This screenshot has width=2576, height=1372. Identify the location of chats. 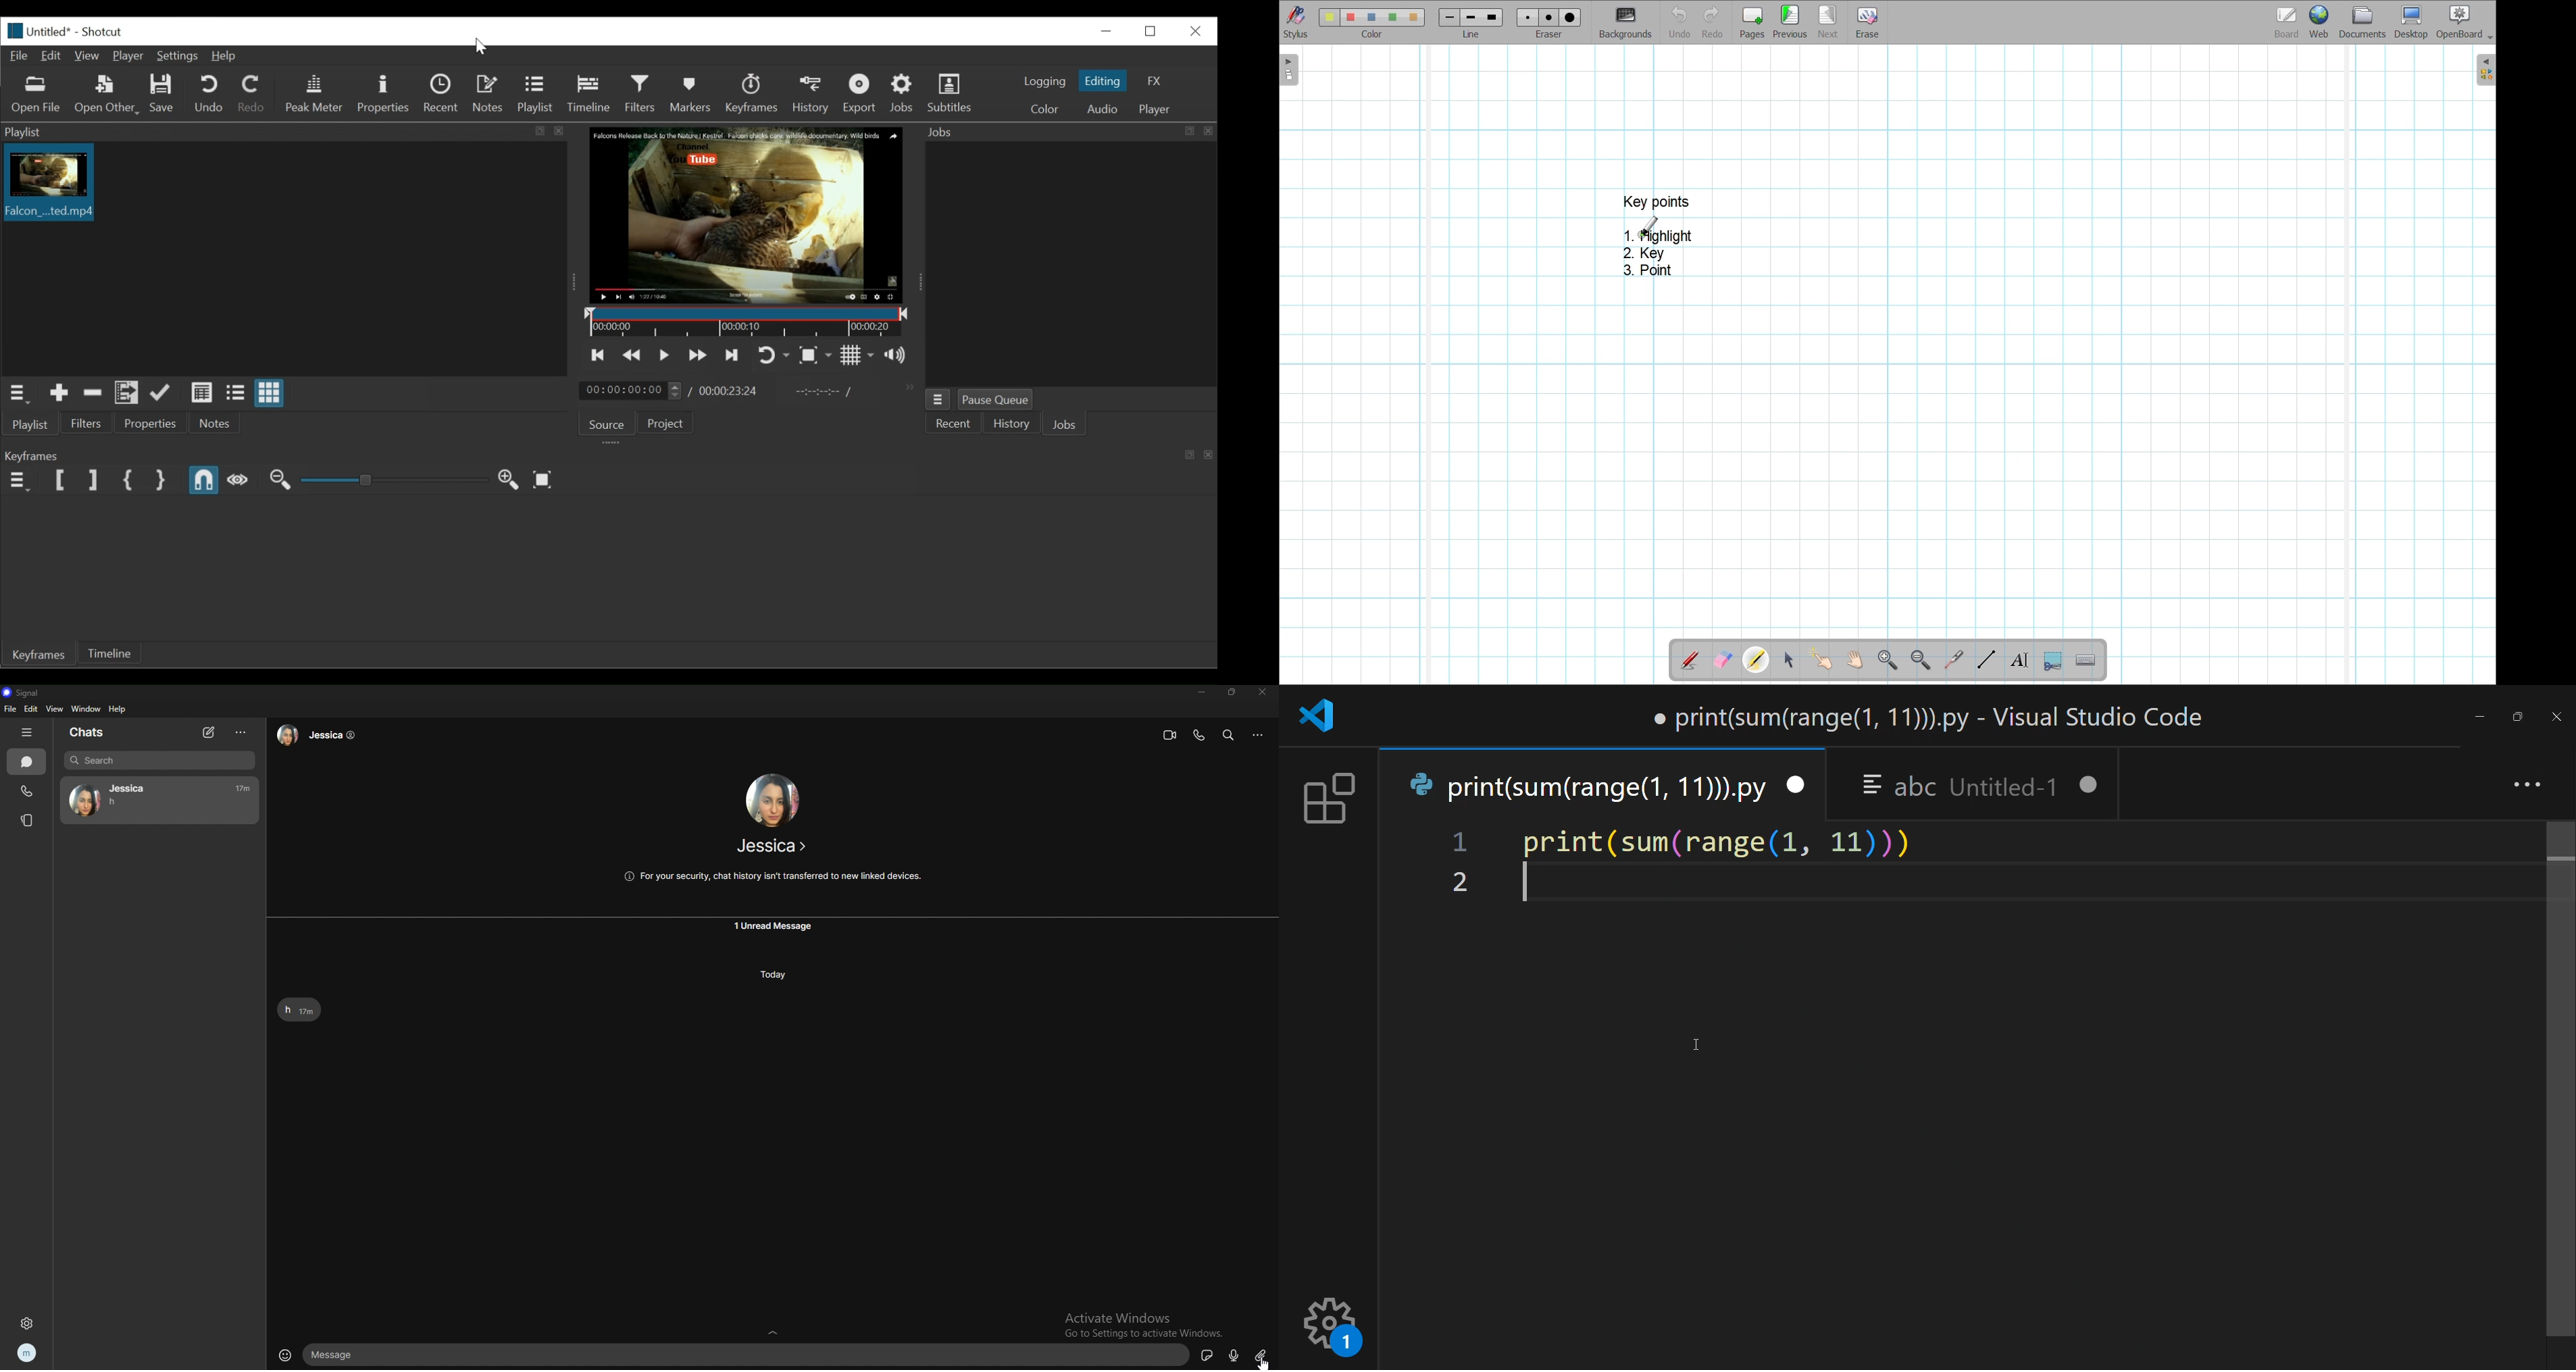
(27, 762).